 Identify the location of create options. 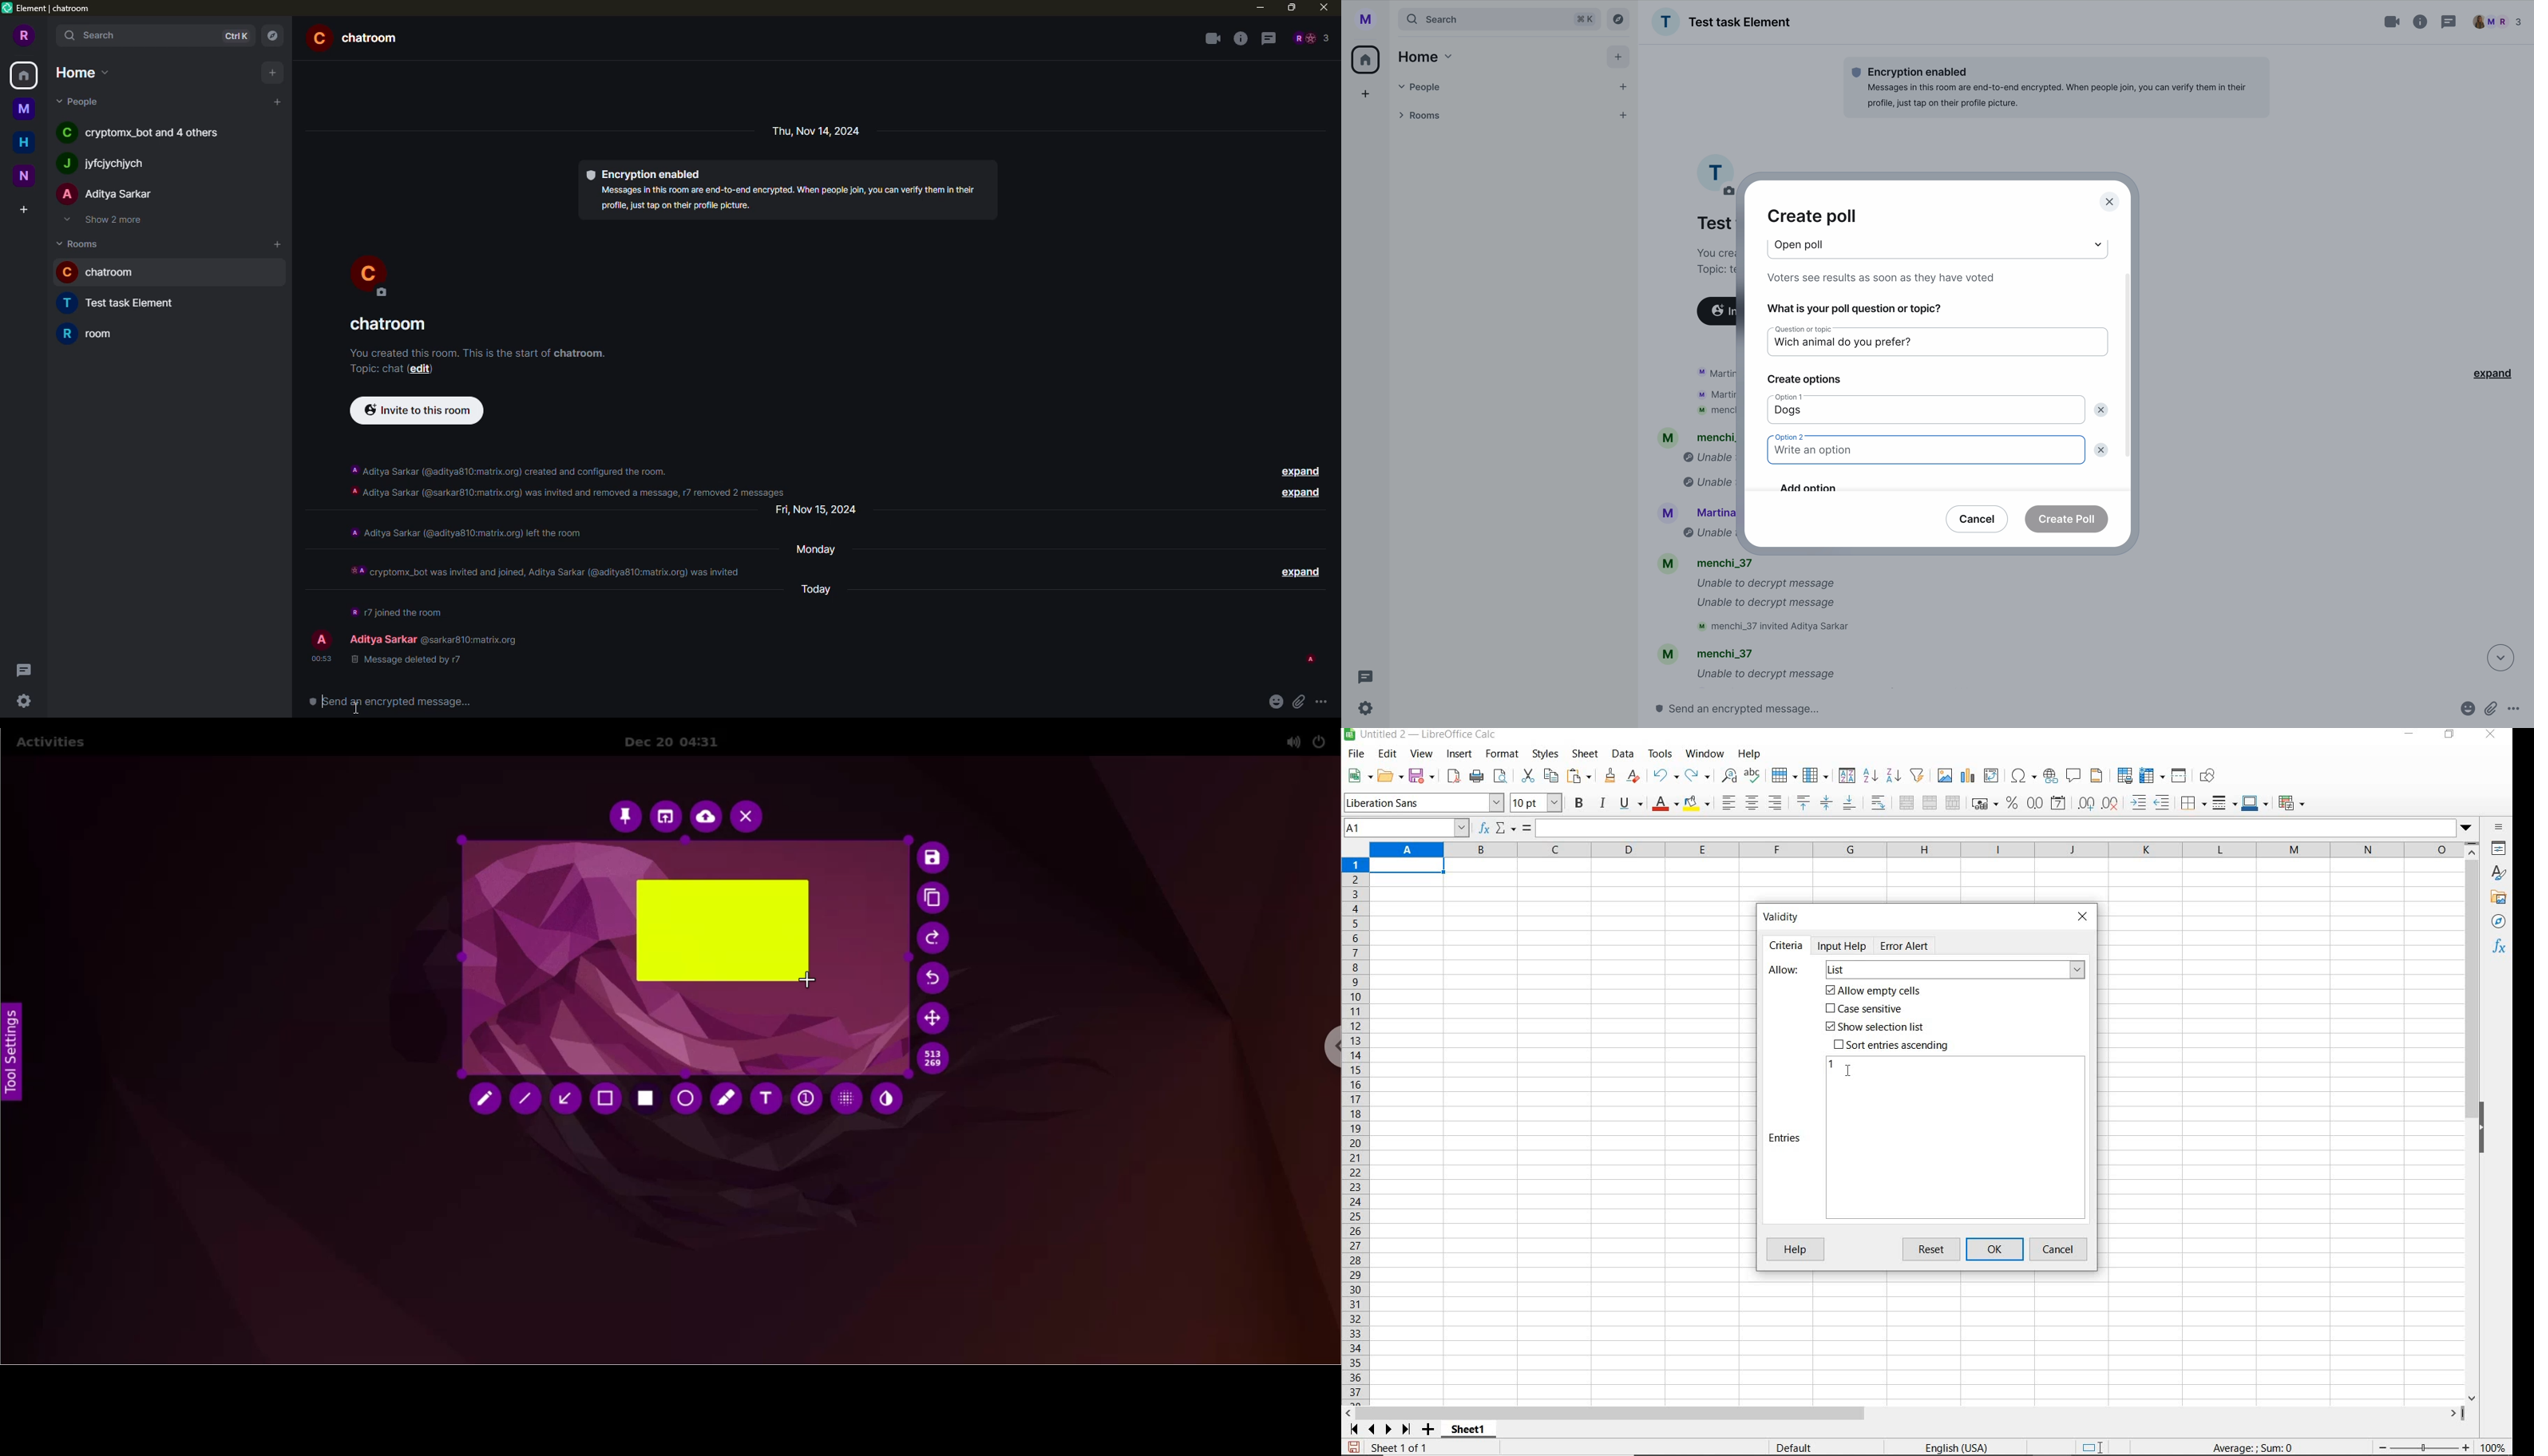
(1810, 380).